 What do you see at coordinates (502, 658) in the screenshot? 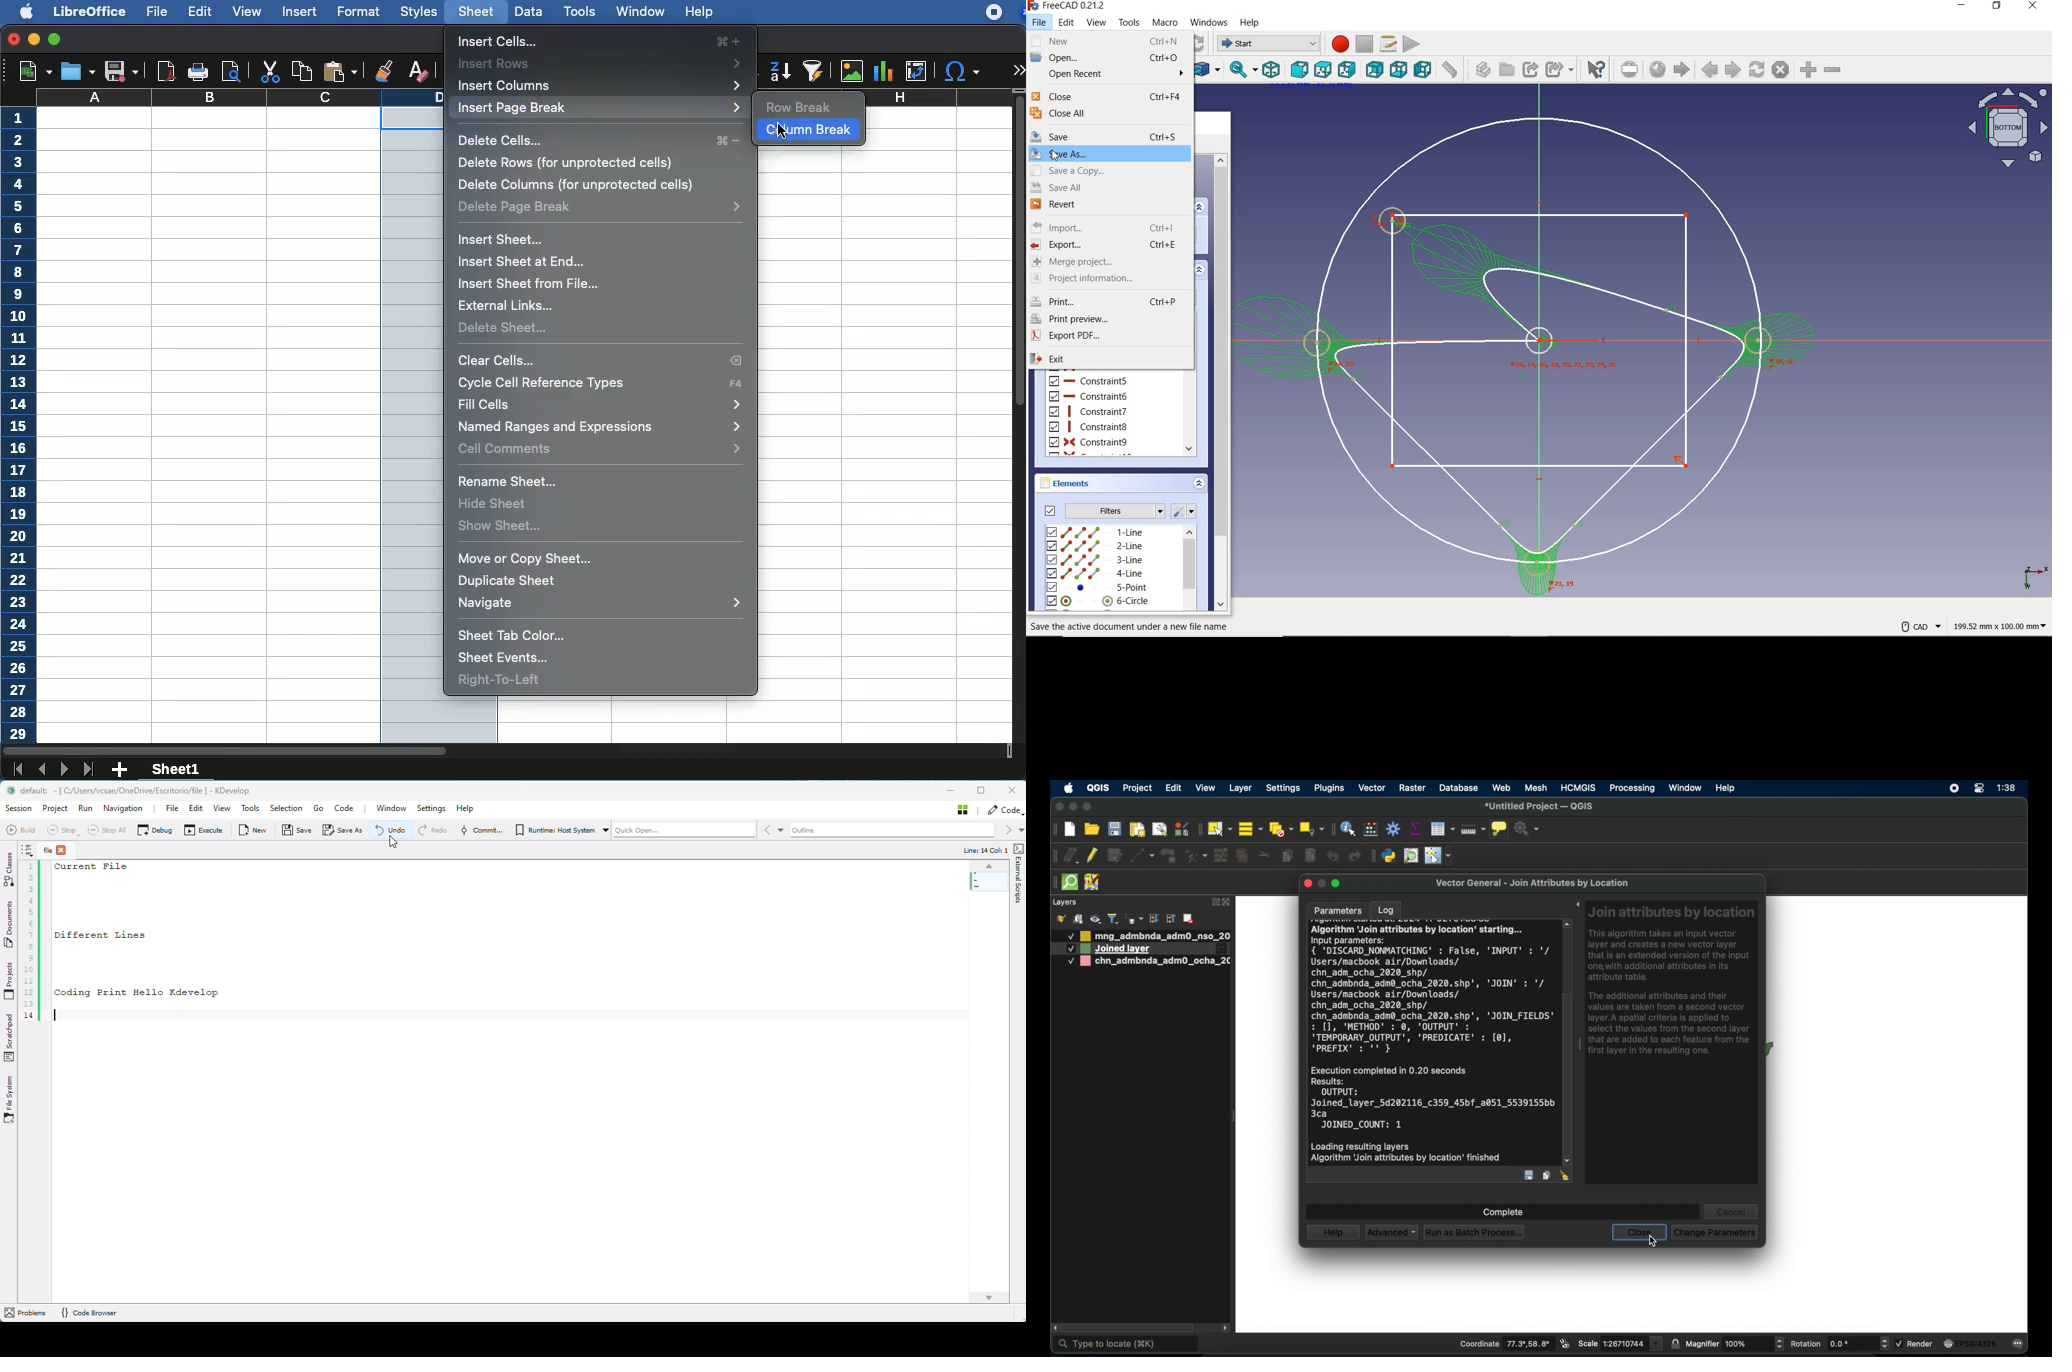
I see `sheet events` at bounding box center [502, 658].